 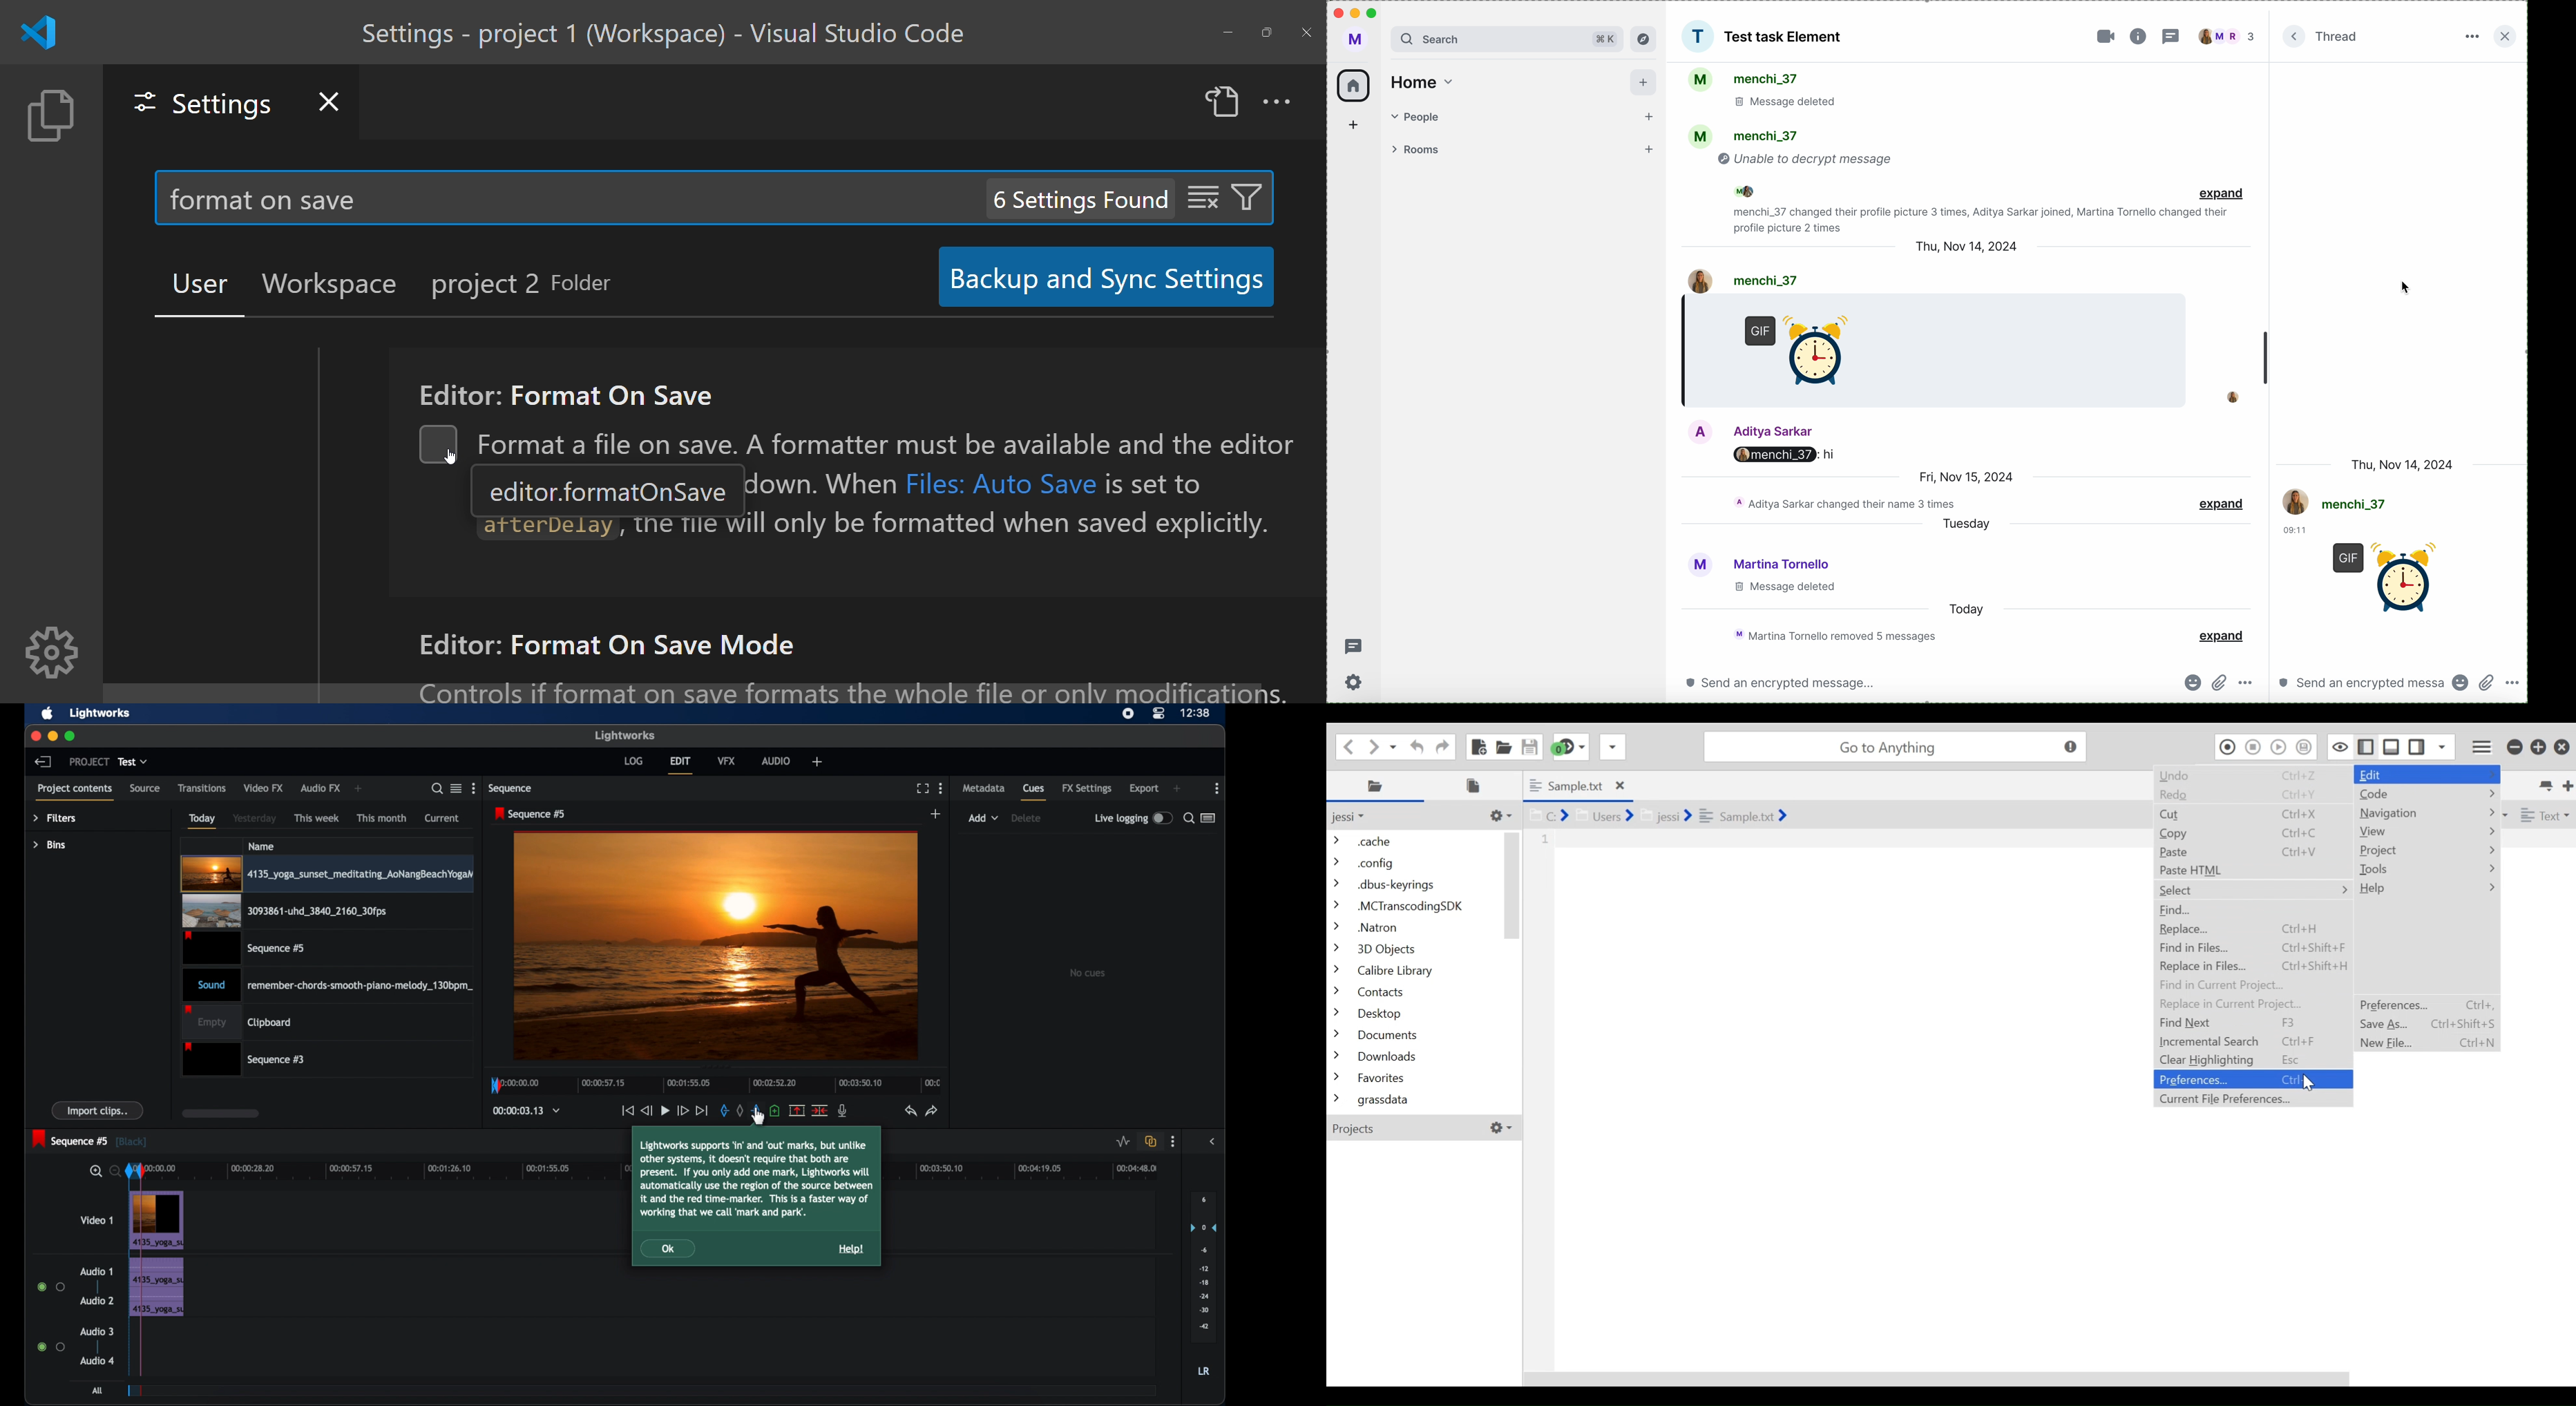 What do you see at coordinates (2515, 684) in the screenshot?
I see `more options` at bounding box center [2515, 684].